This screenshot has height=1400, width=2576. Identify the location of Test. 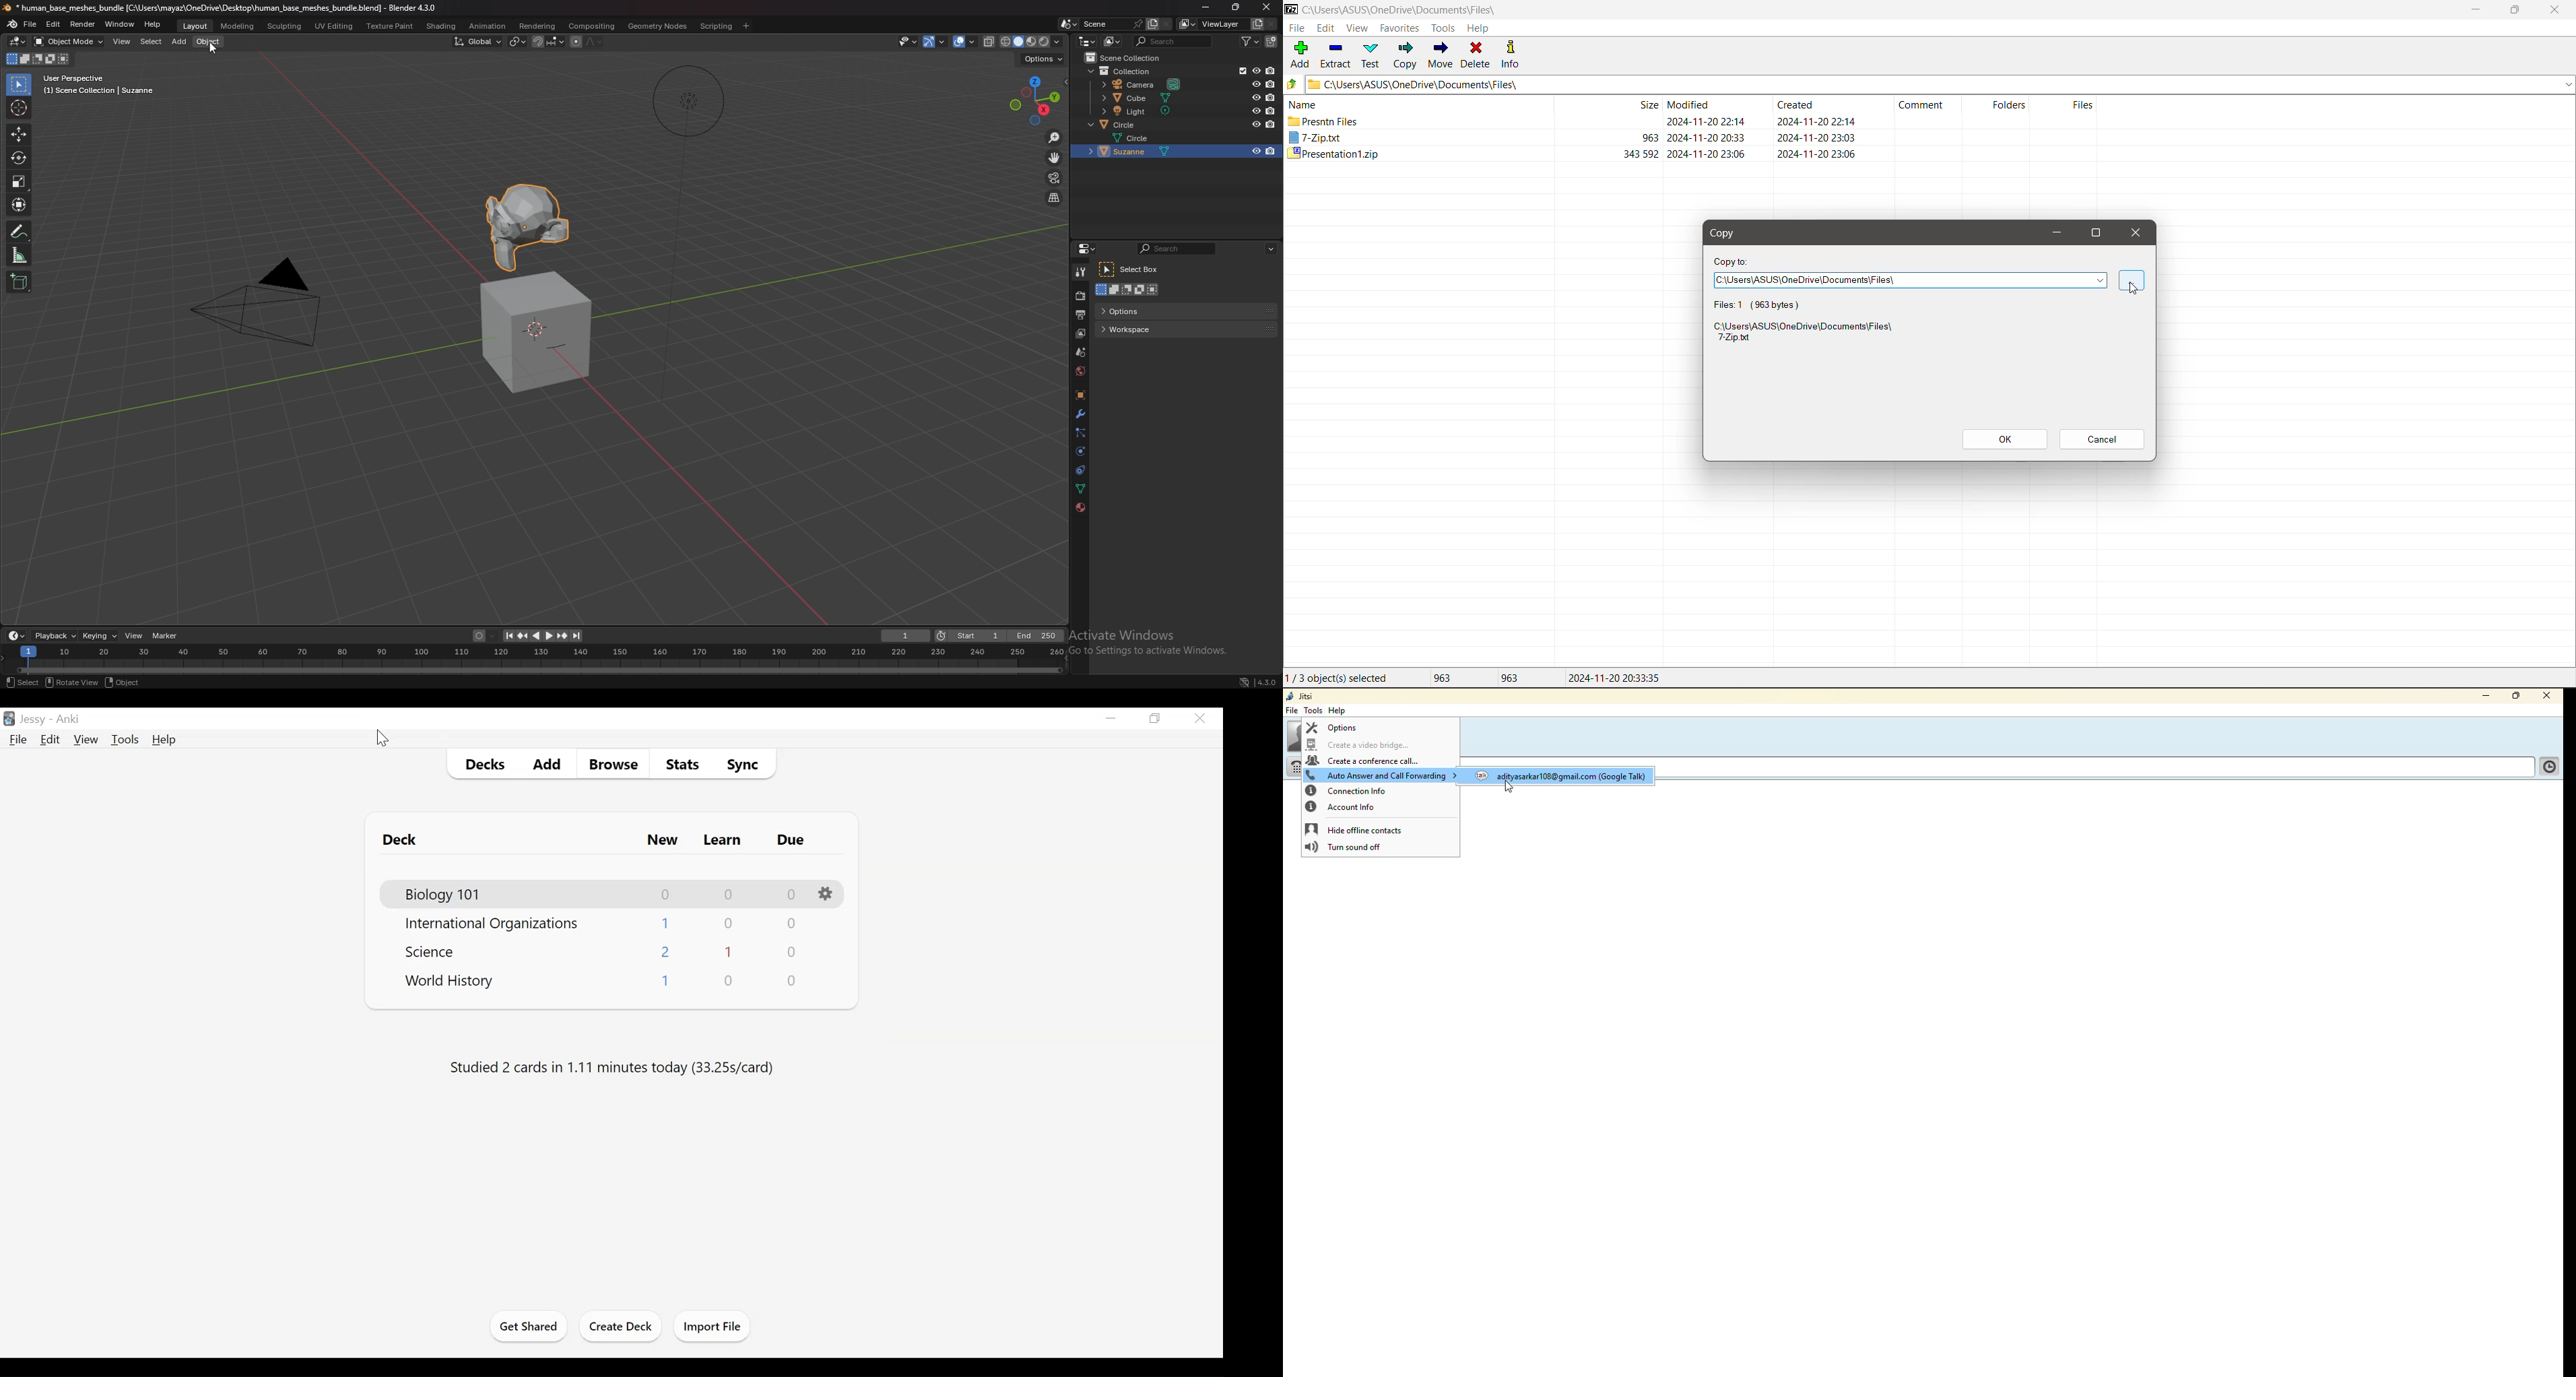
(1372, 55).